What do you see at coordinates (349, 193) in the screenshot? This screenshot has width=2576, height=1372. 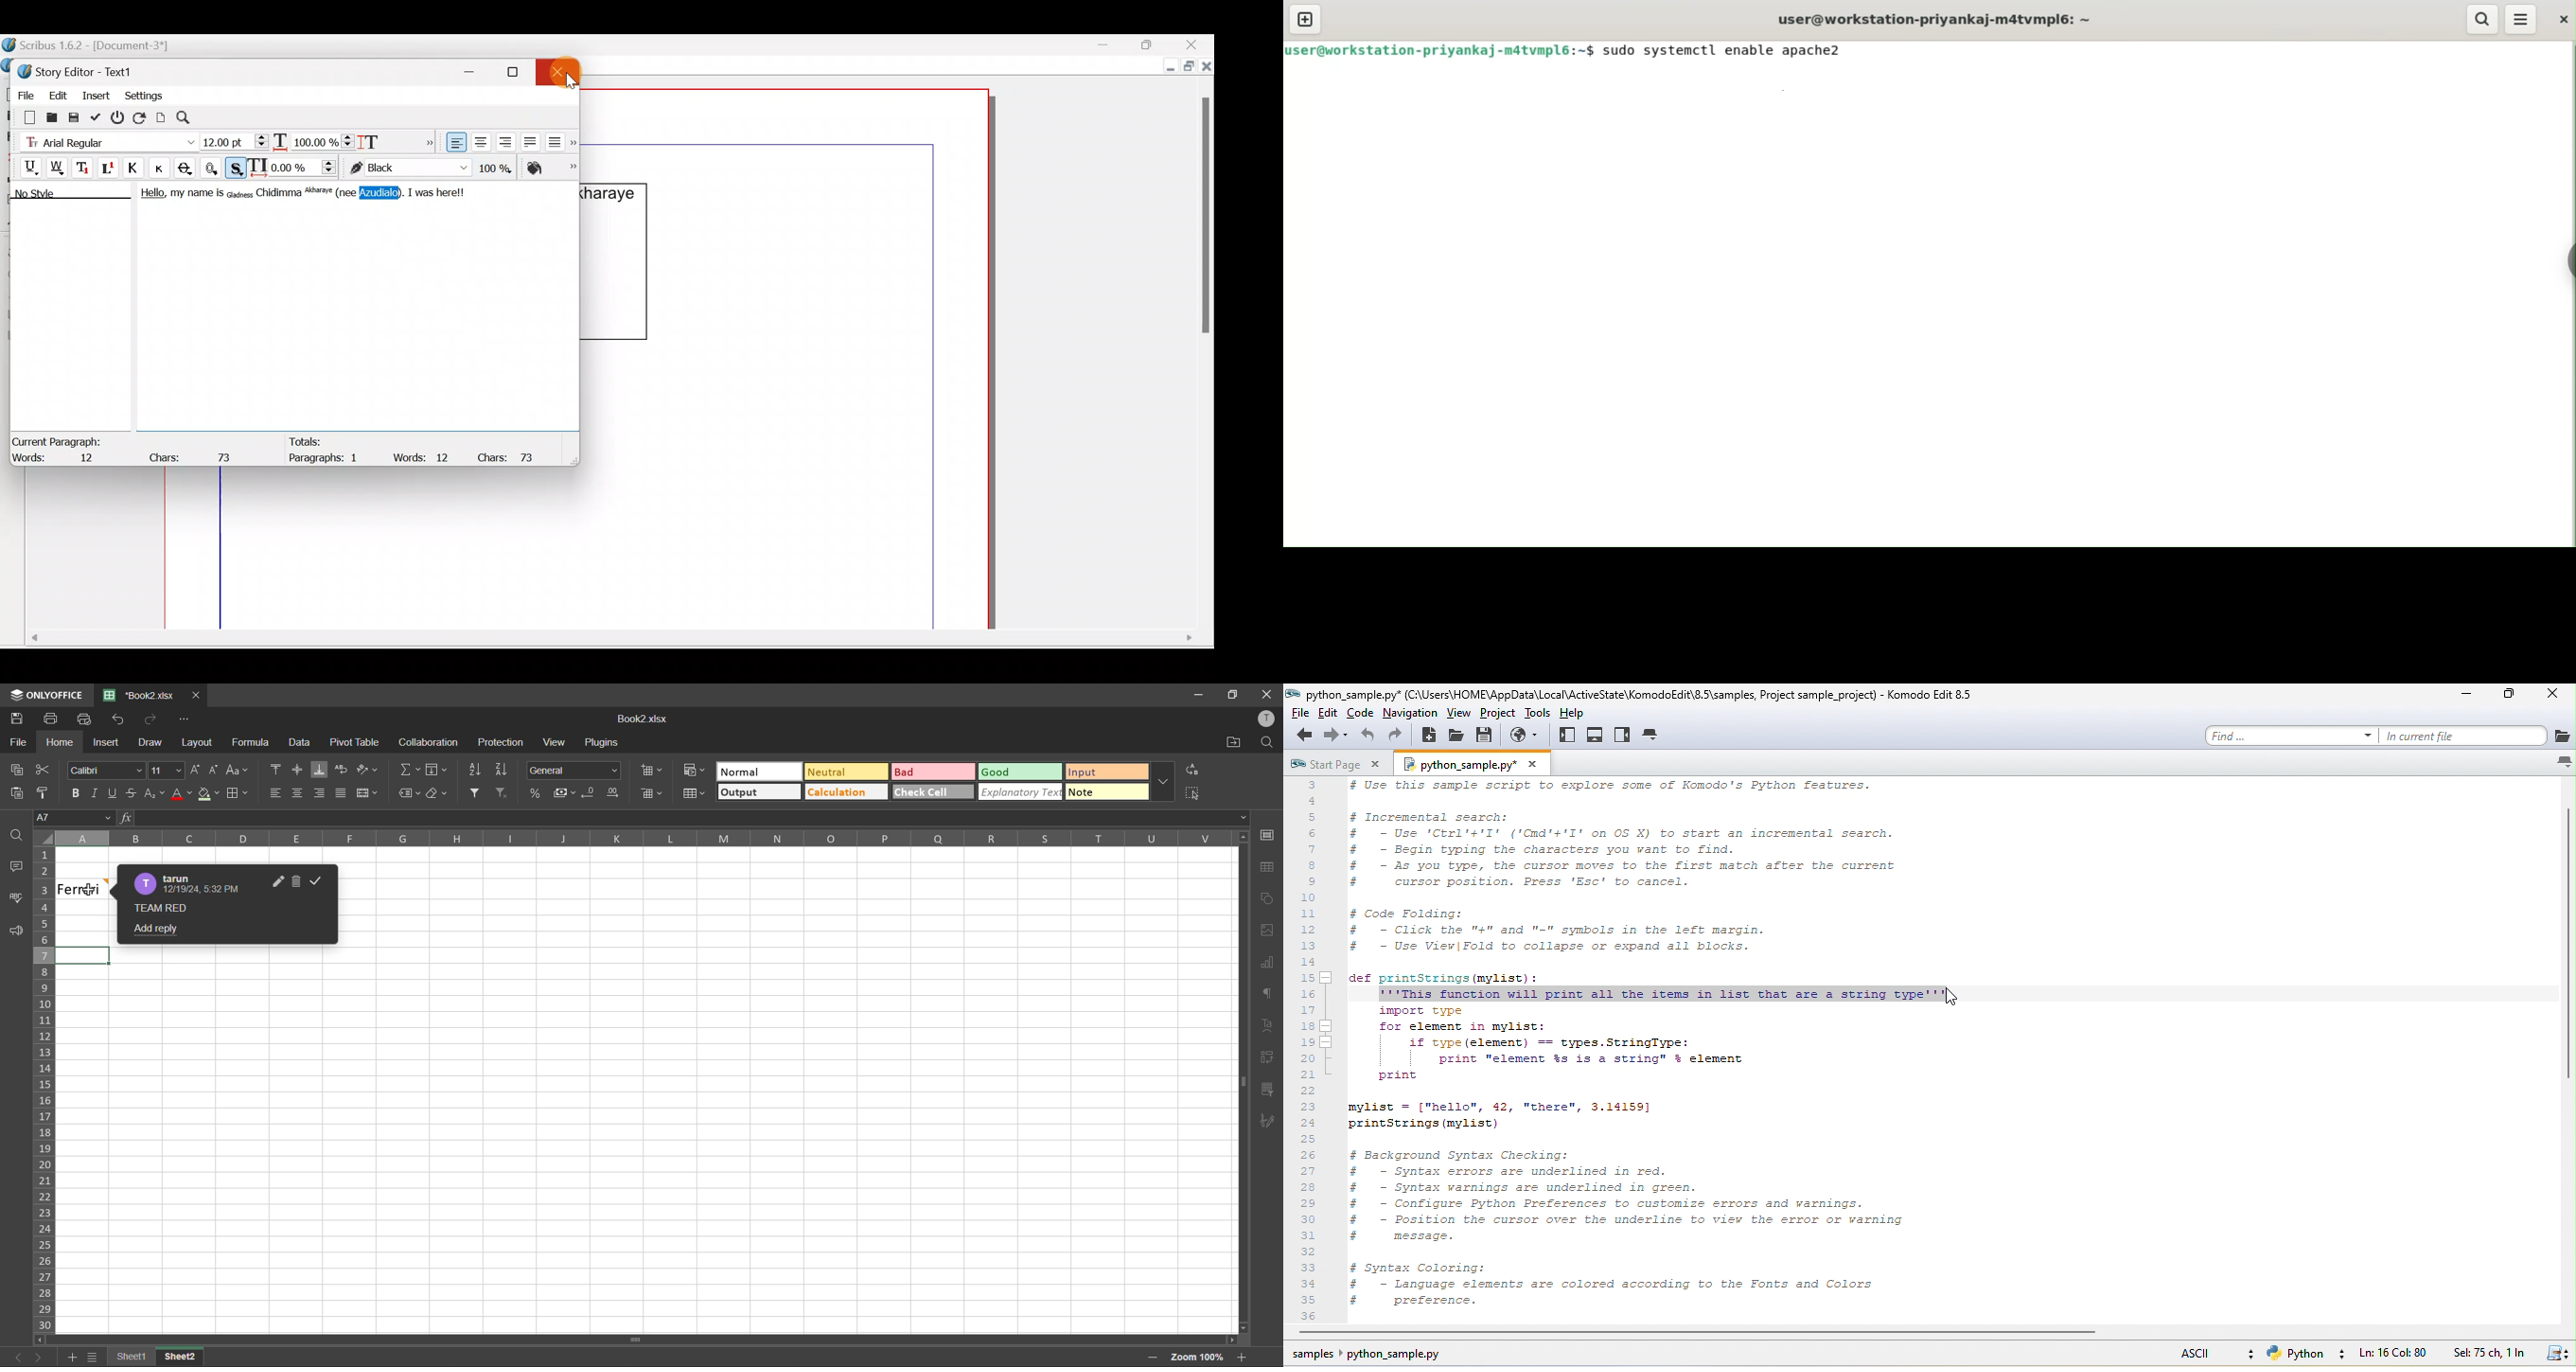 I see `(nee` at bounding box center [349, 193].